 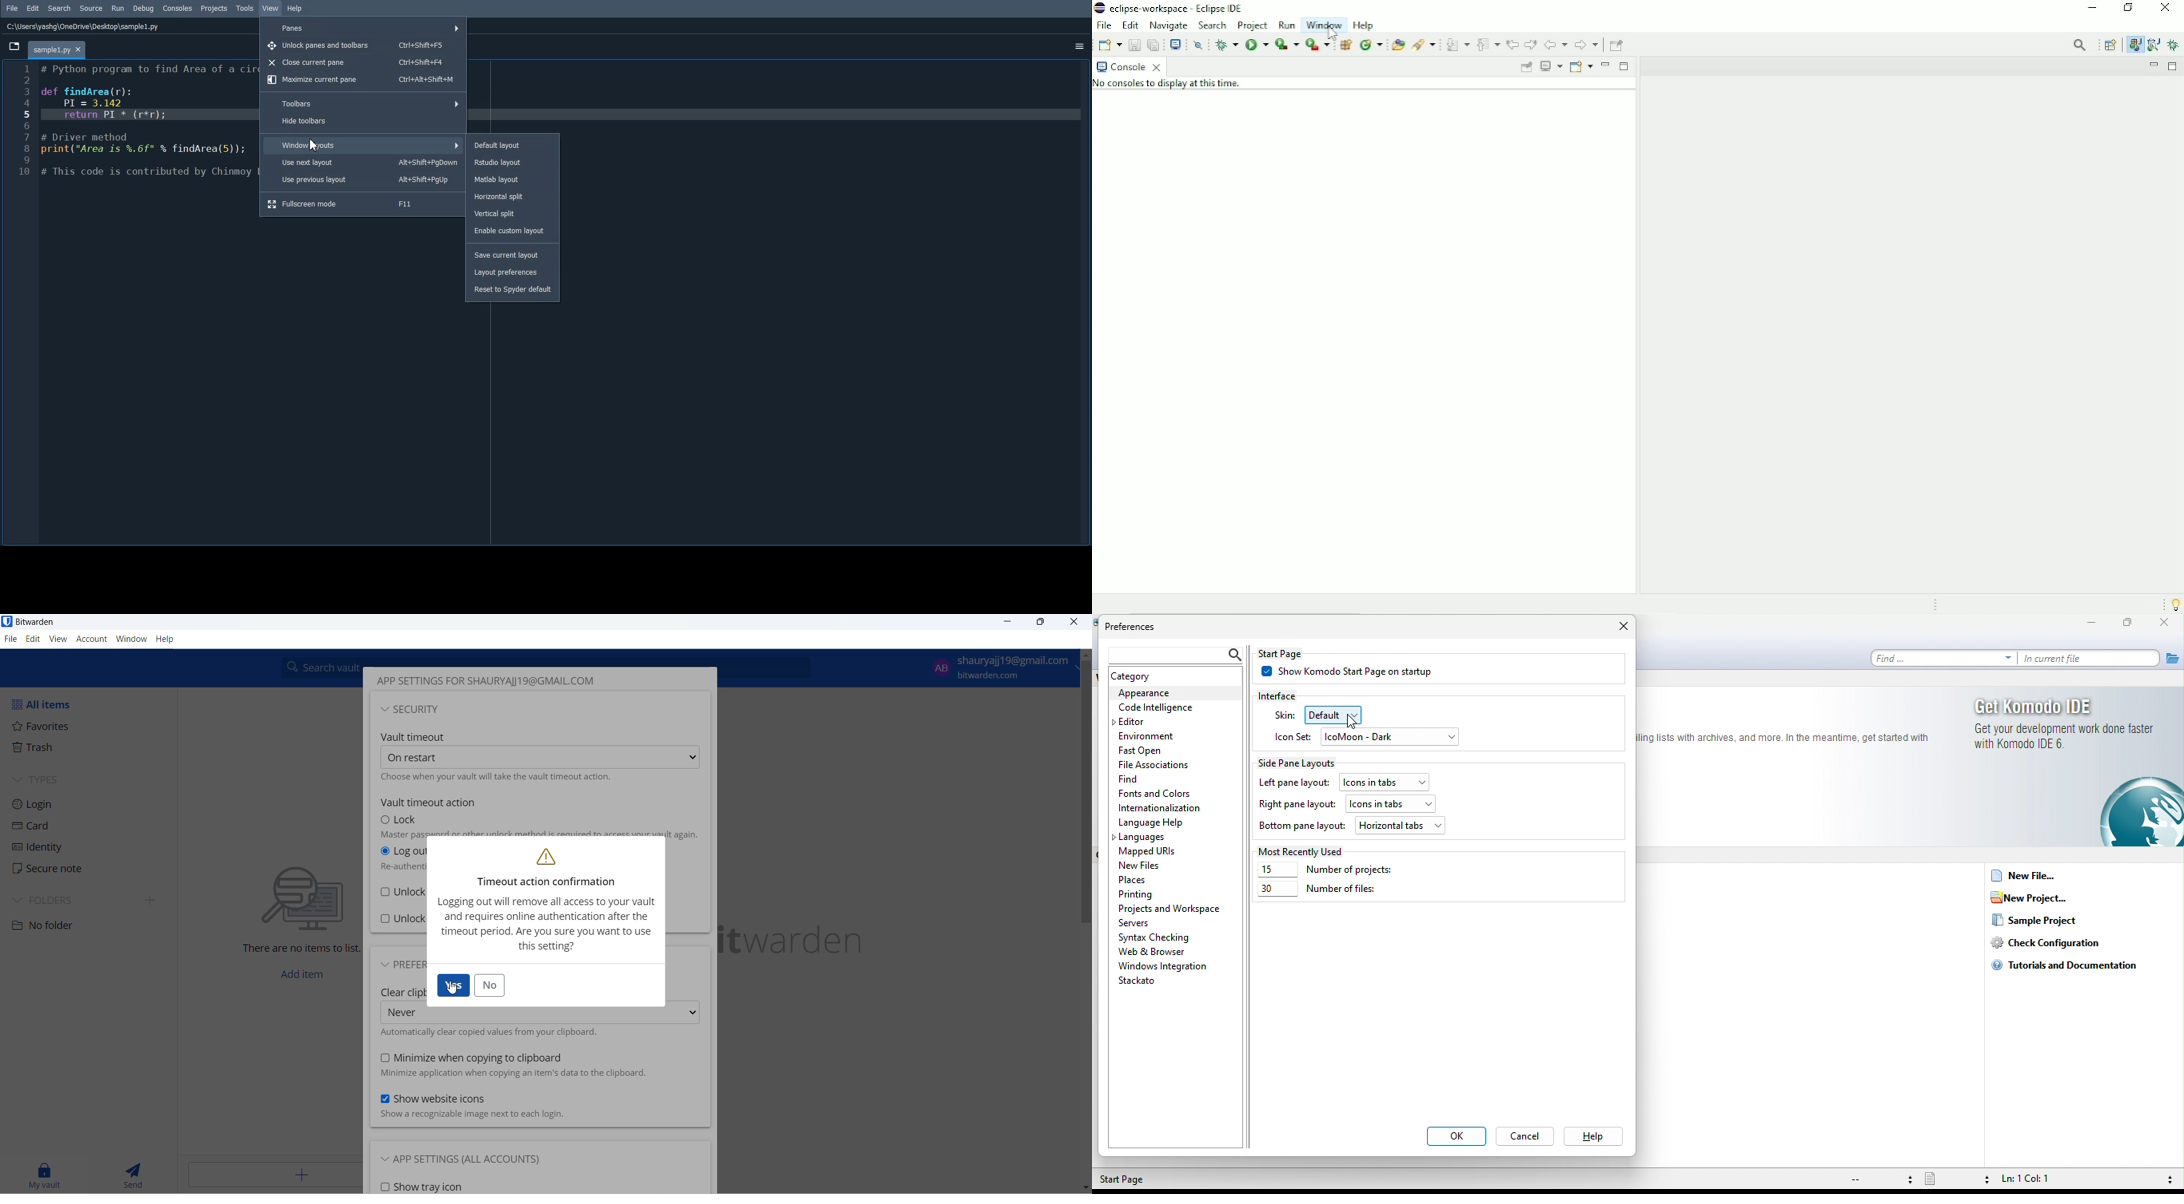 What do you see at coordinates (89, 26) in the screenshot?
I see `C:\Users\yashg\OneDrive\Desktop\sample1.py` at bounding box center [89, 26].